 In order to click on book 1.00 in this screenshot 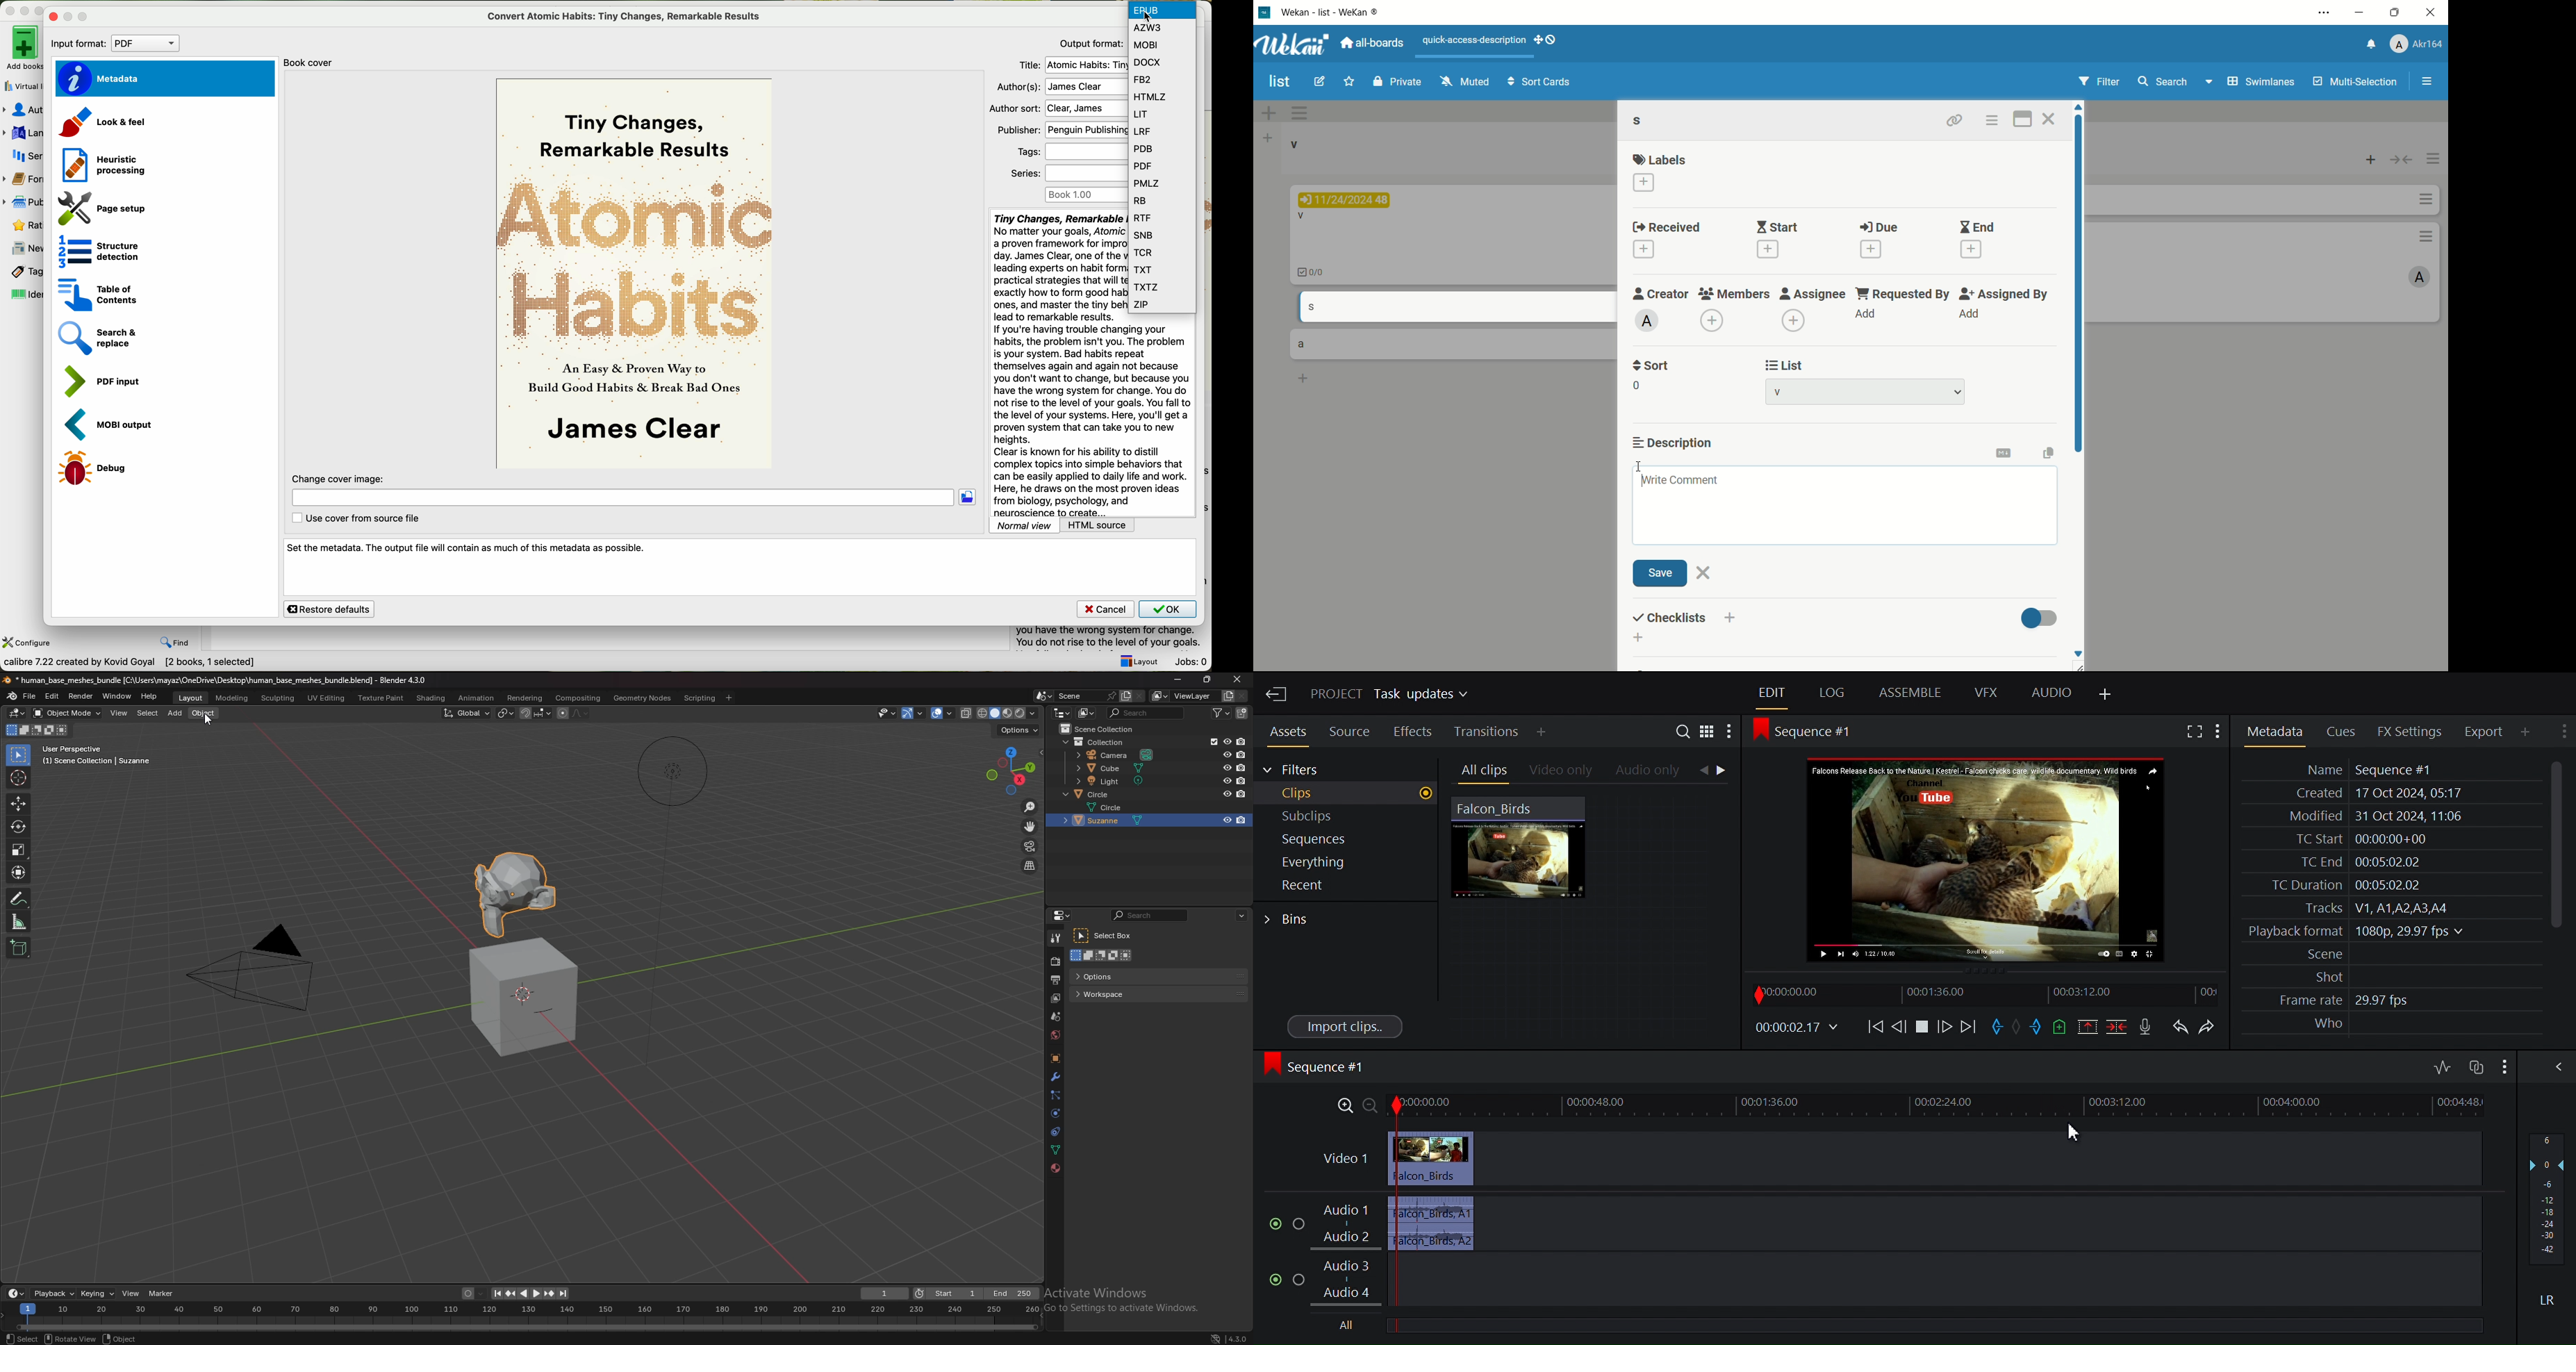, I will do `click(1088, 195)`.